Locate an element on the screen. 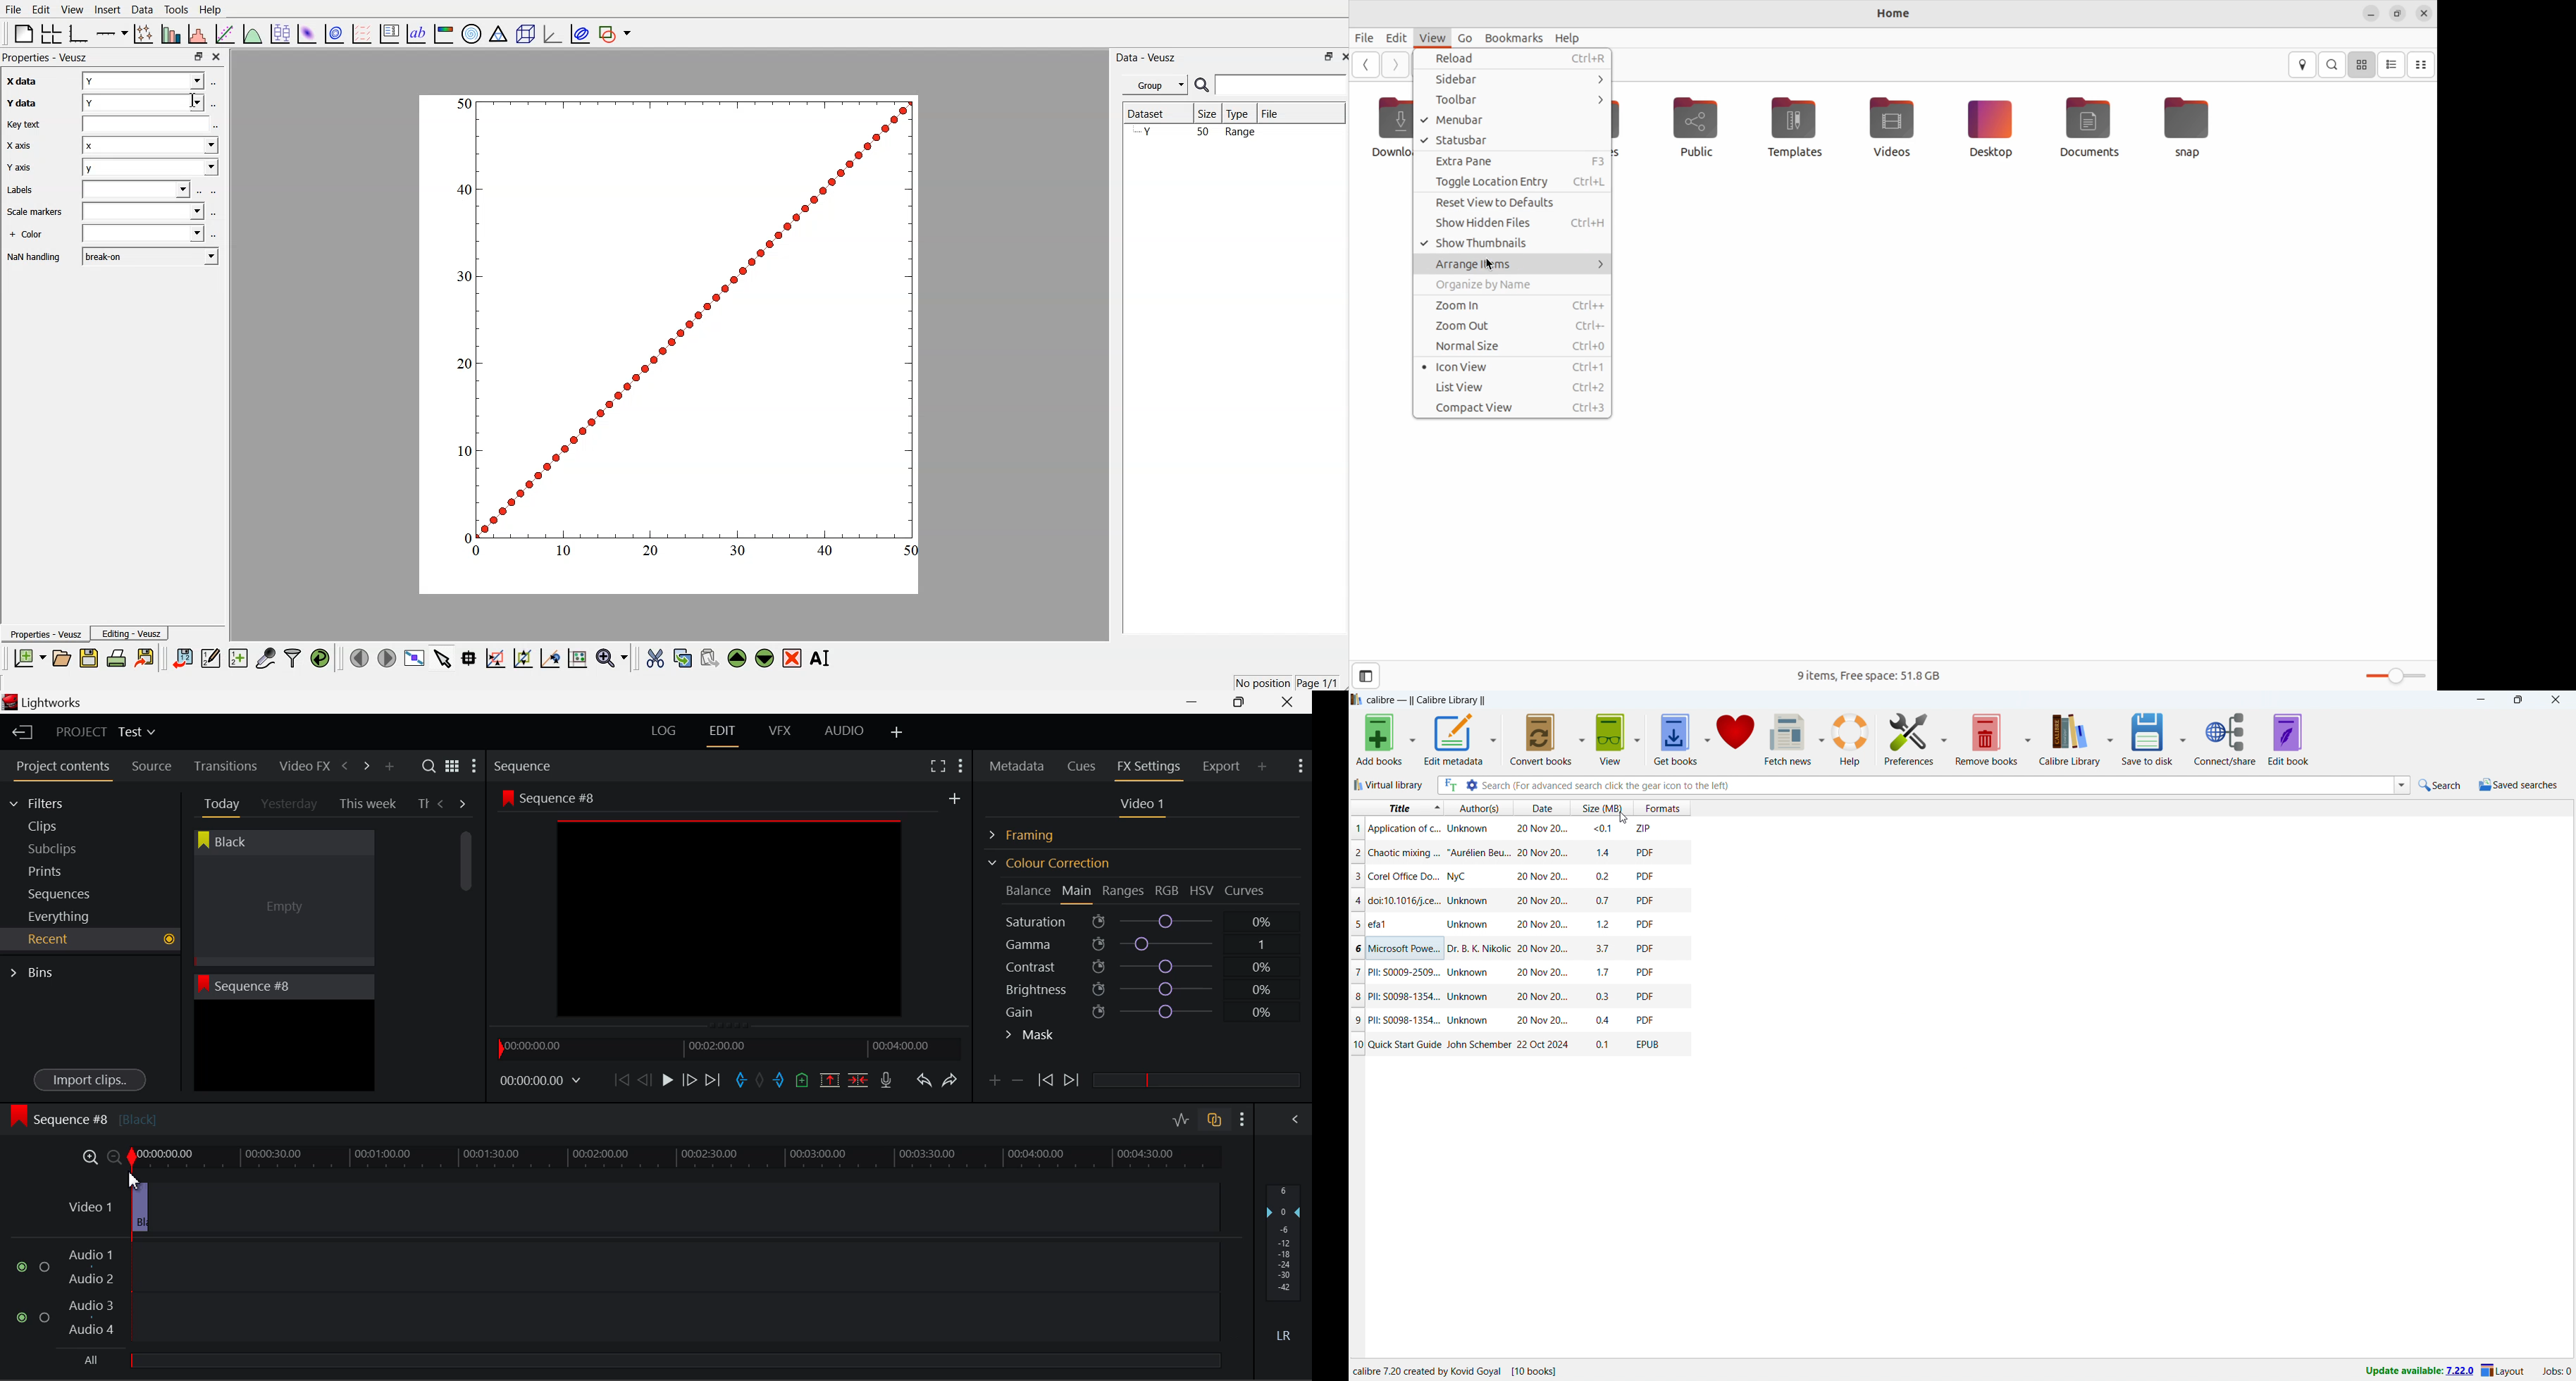 The height and width of the screenshot is (1400, 2576). HSV is located at coordinates (1203, 890).